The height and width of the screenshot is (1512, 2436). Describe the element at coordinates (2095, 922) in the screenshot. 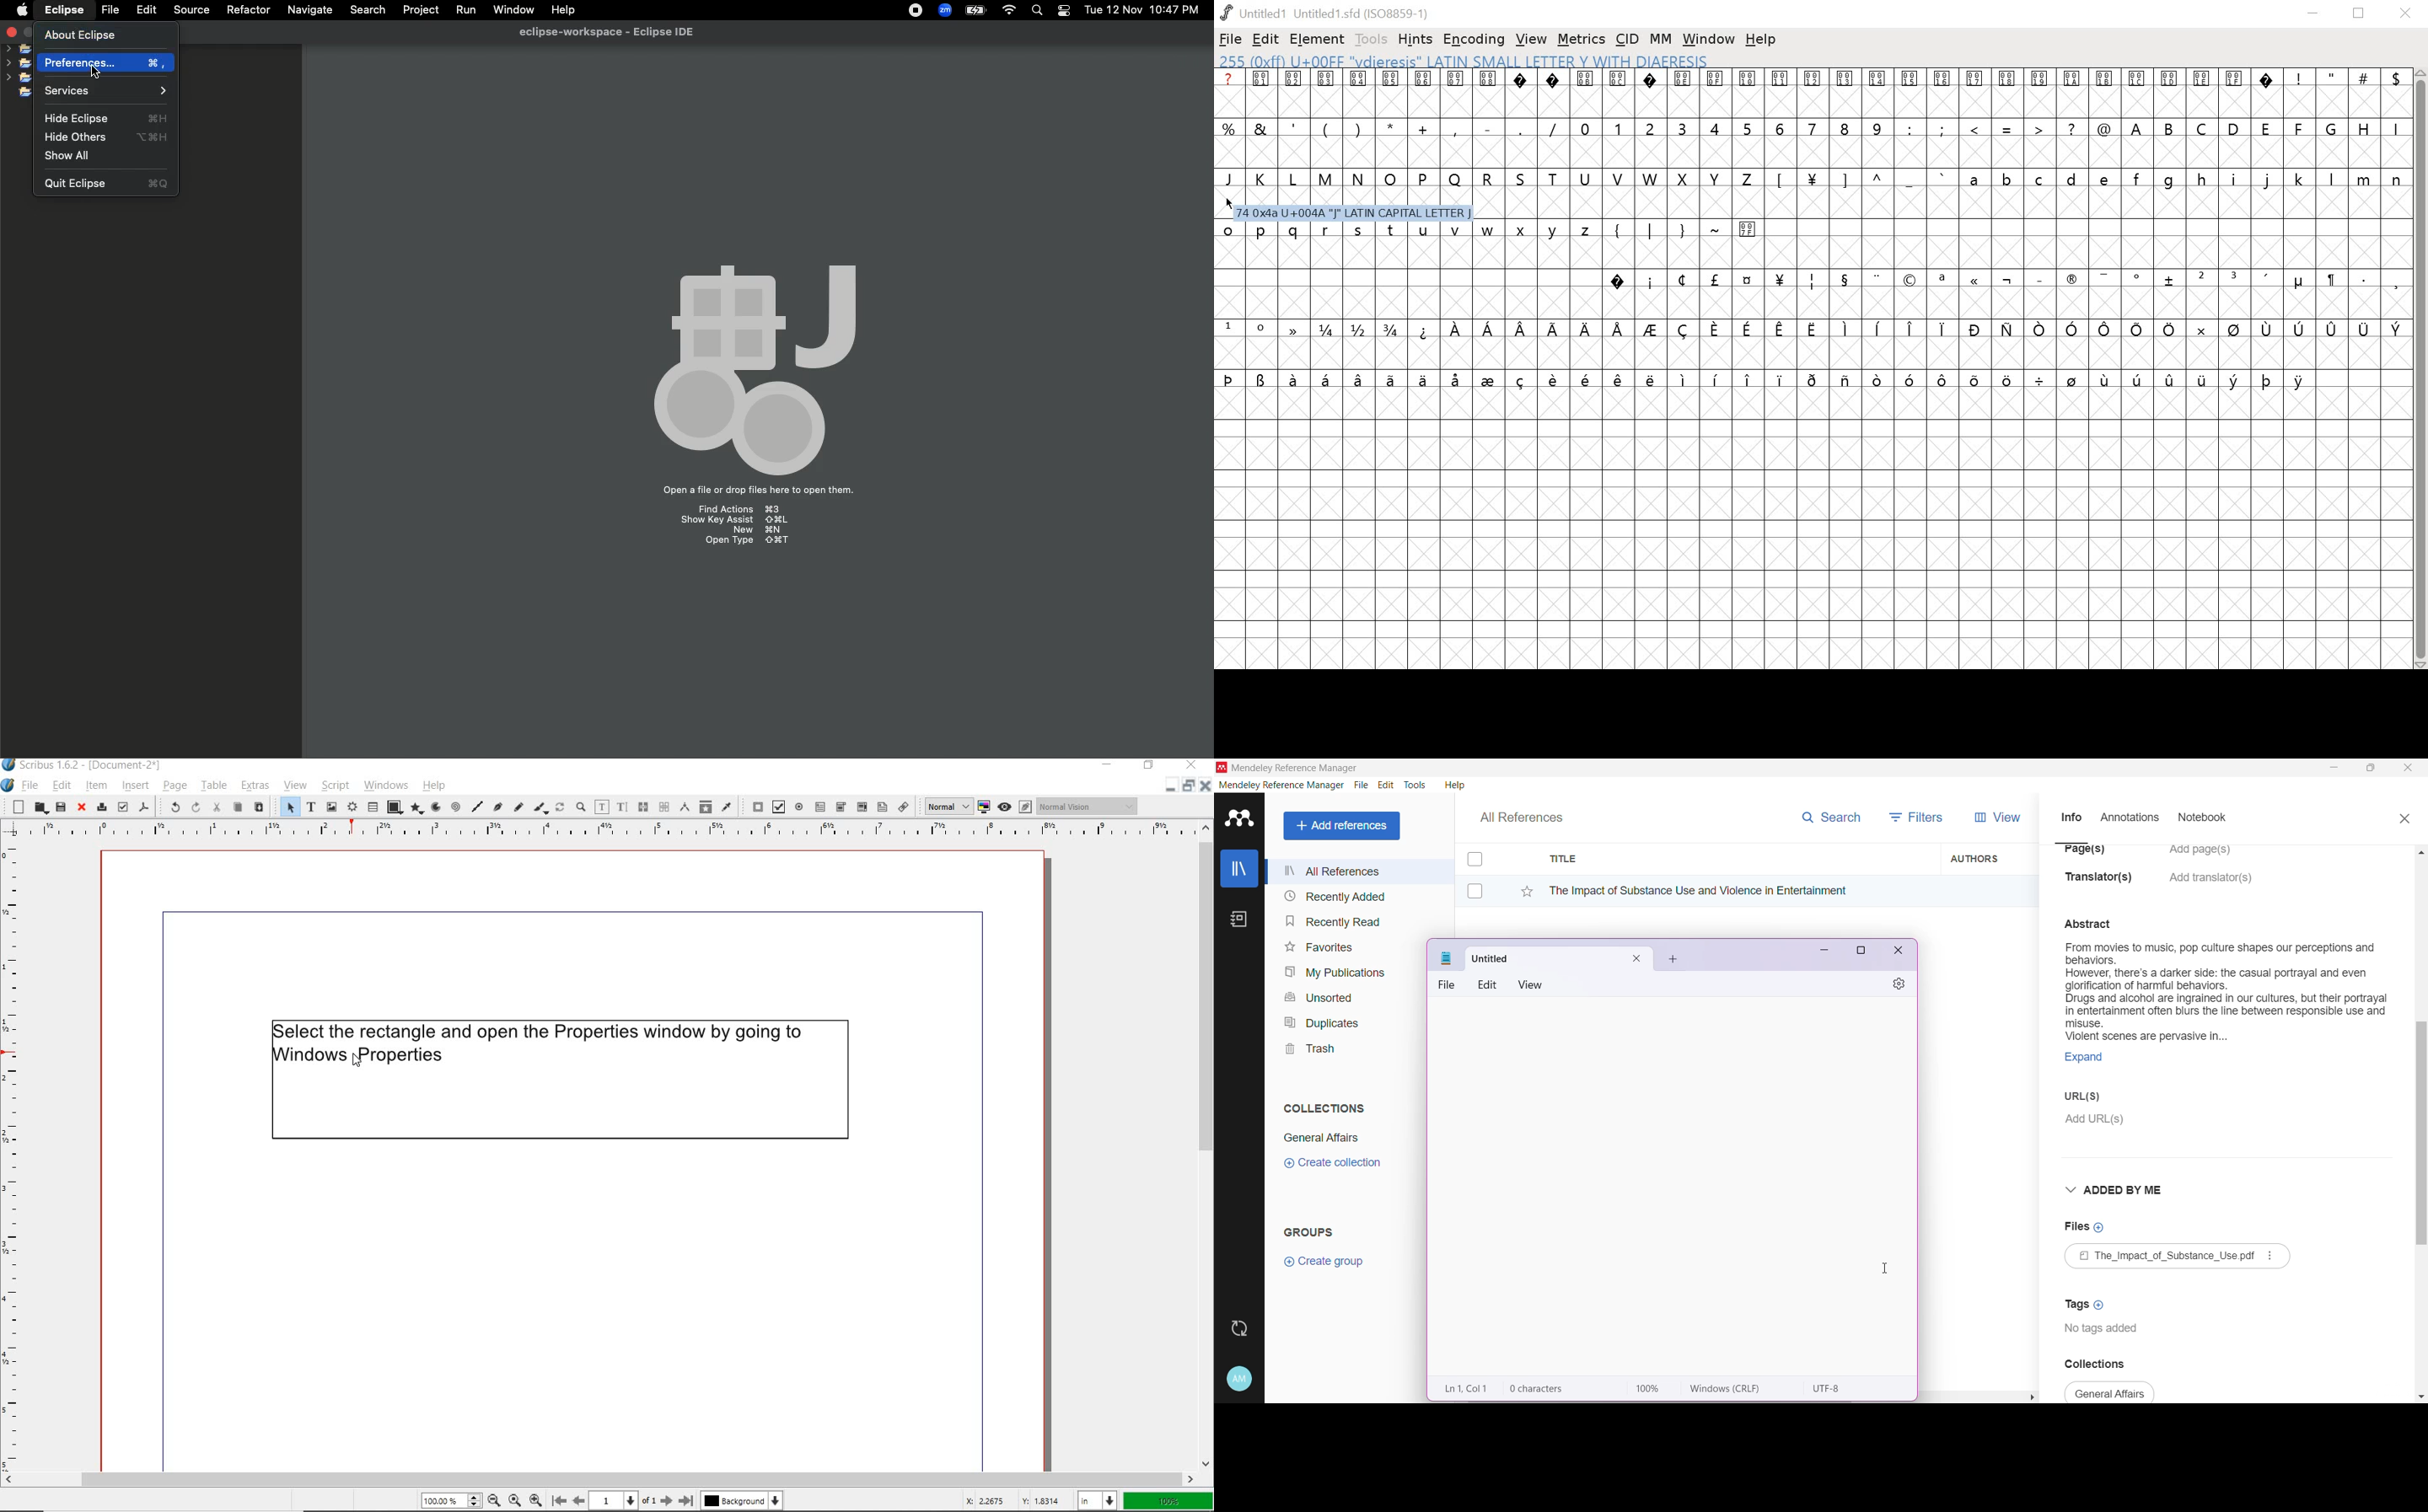

I see `abstract` at that location.